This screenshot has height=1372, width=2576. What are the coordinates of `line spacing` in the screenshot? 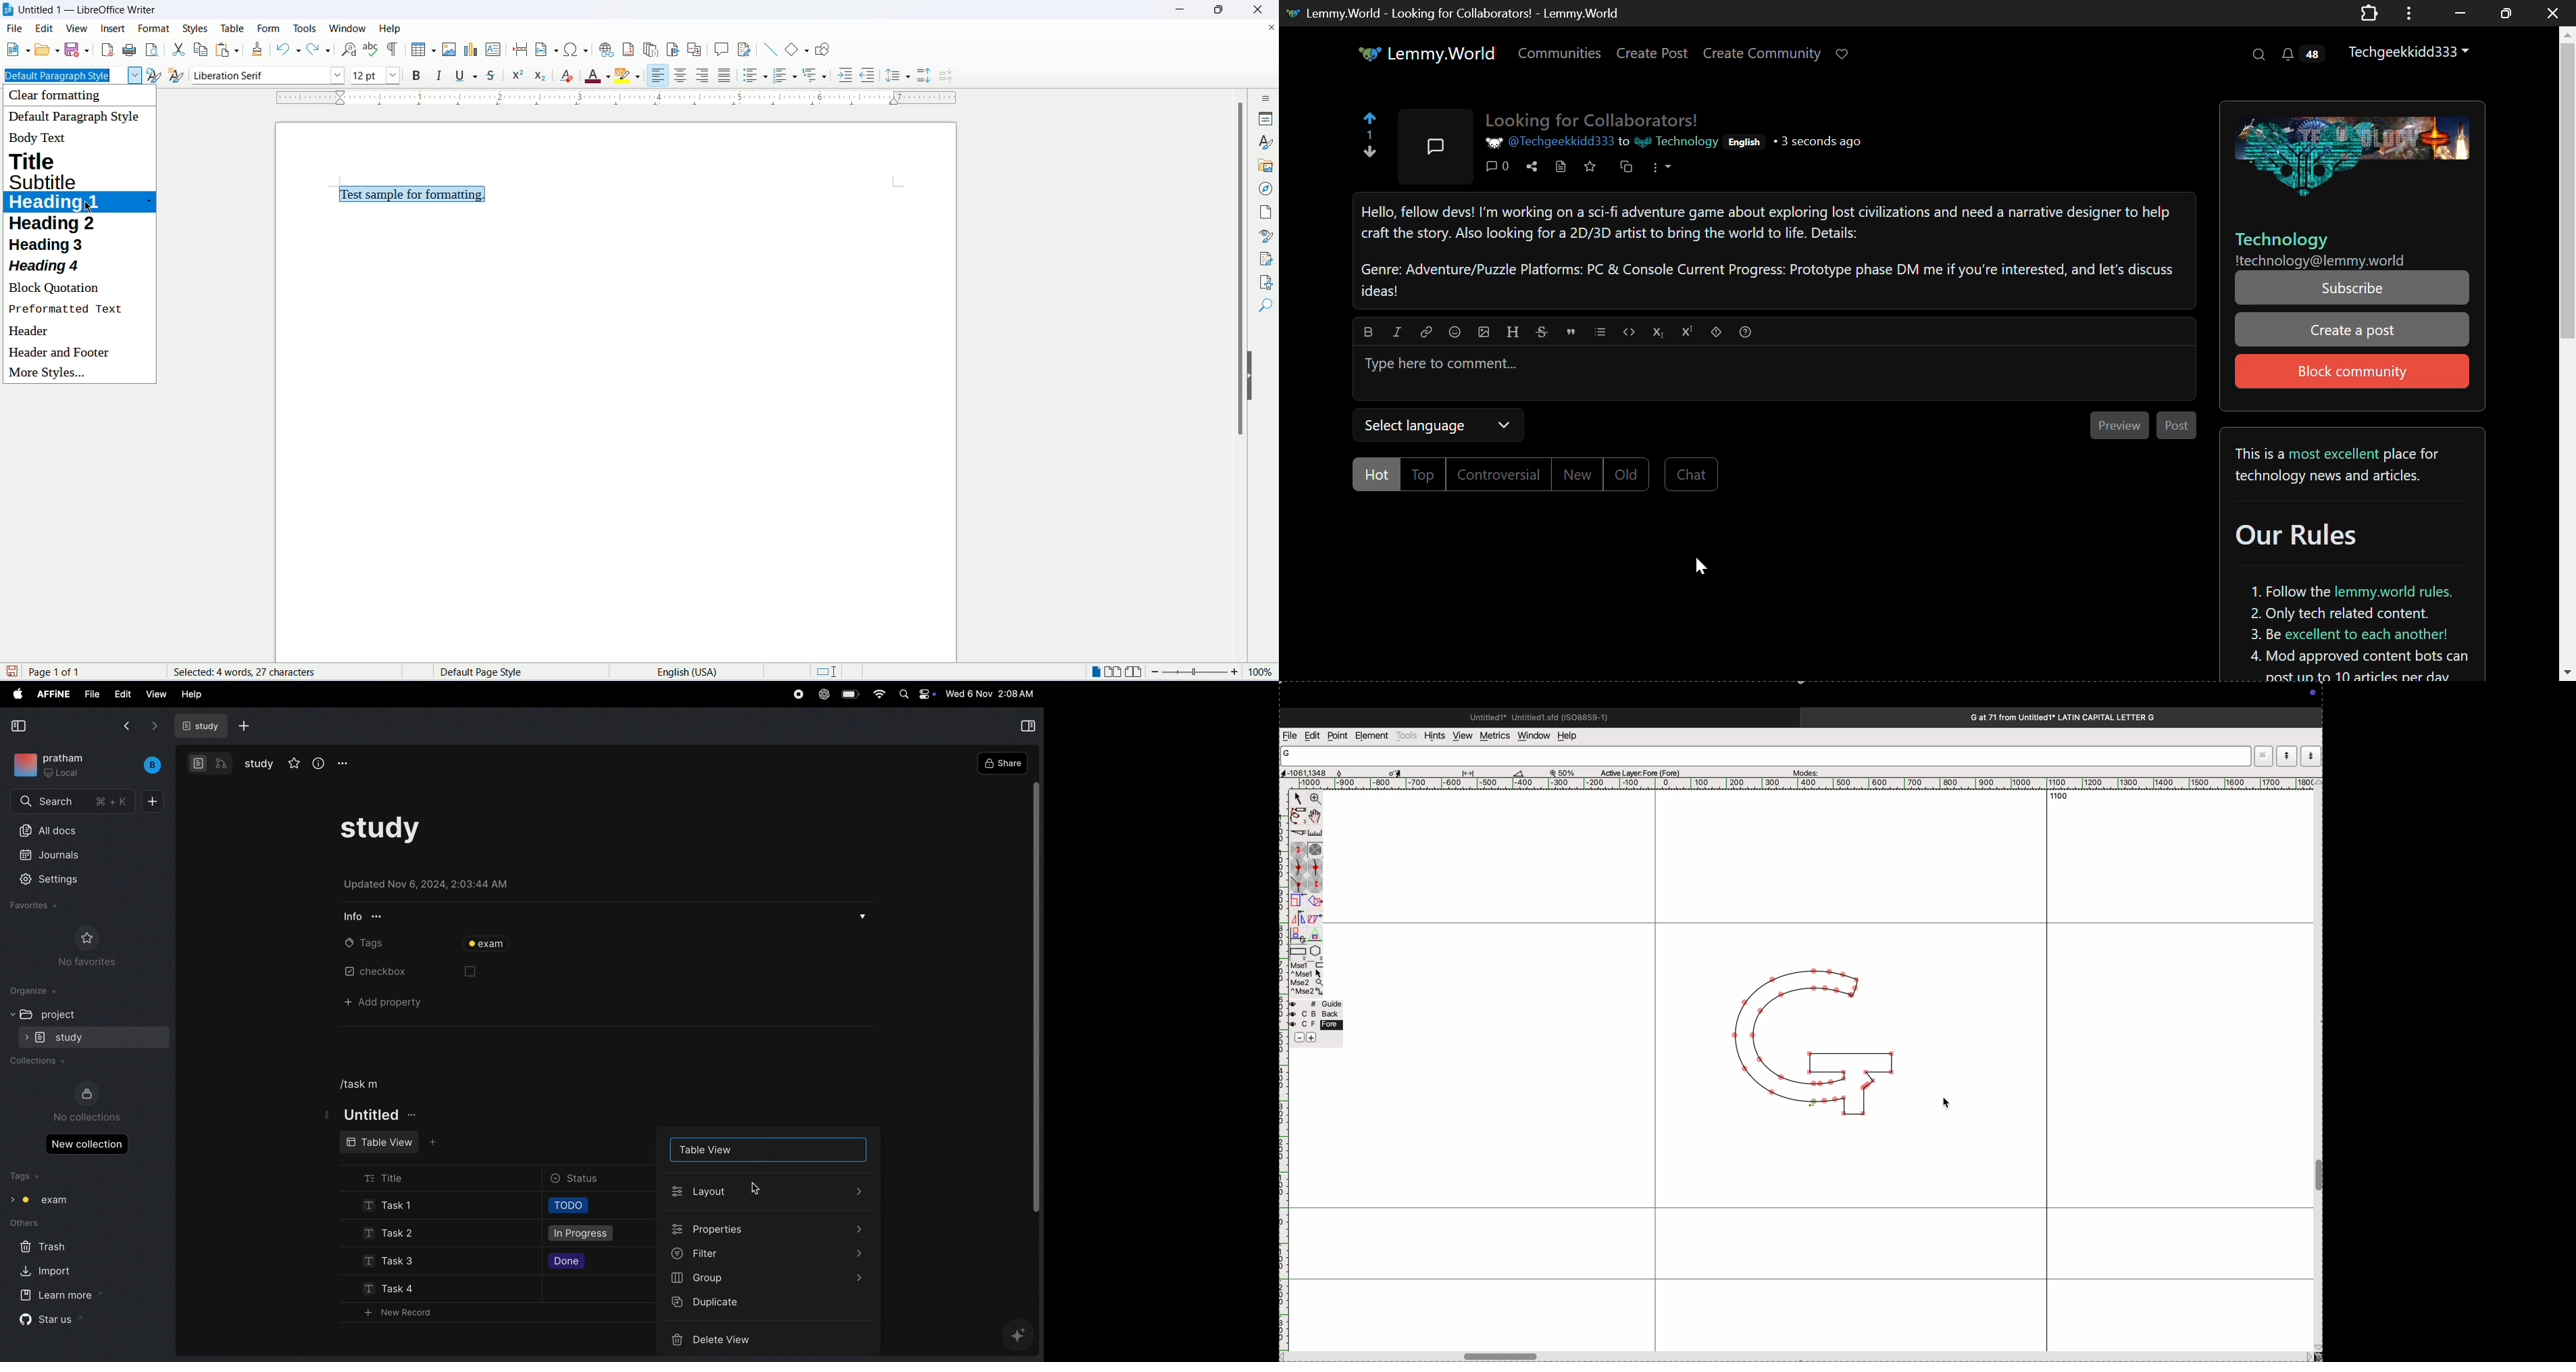 It's located at (898, 75).